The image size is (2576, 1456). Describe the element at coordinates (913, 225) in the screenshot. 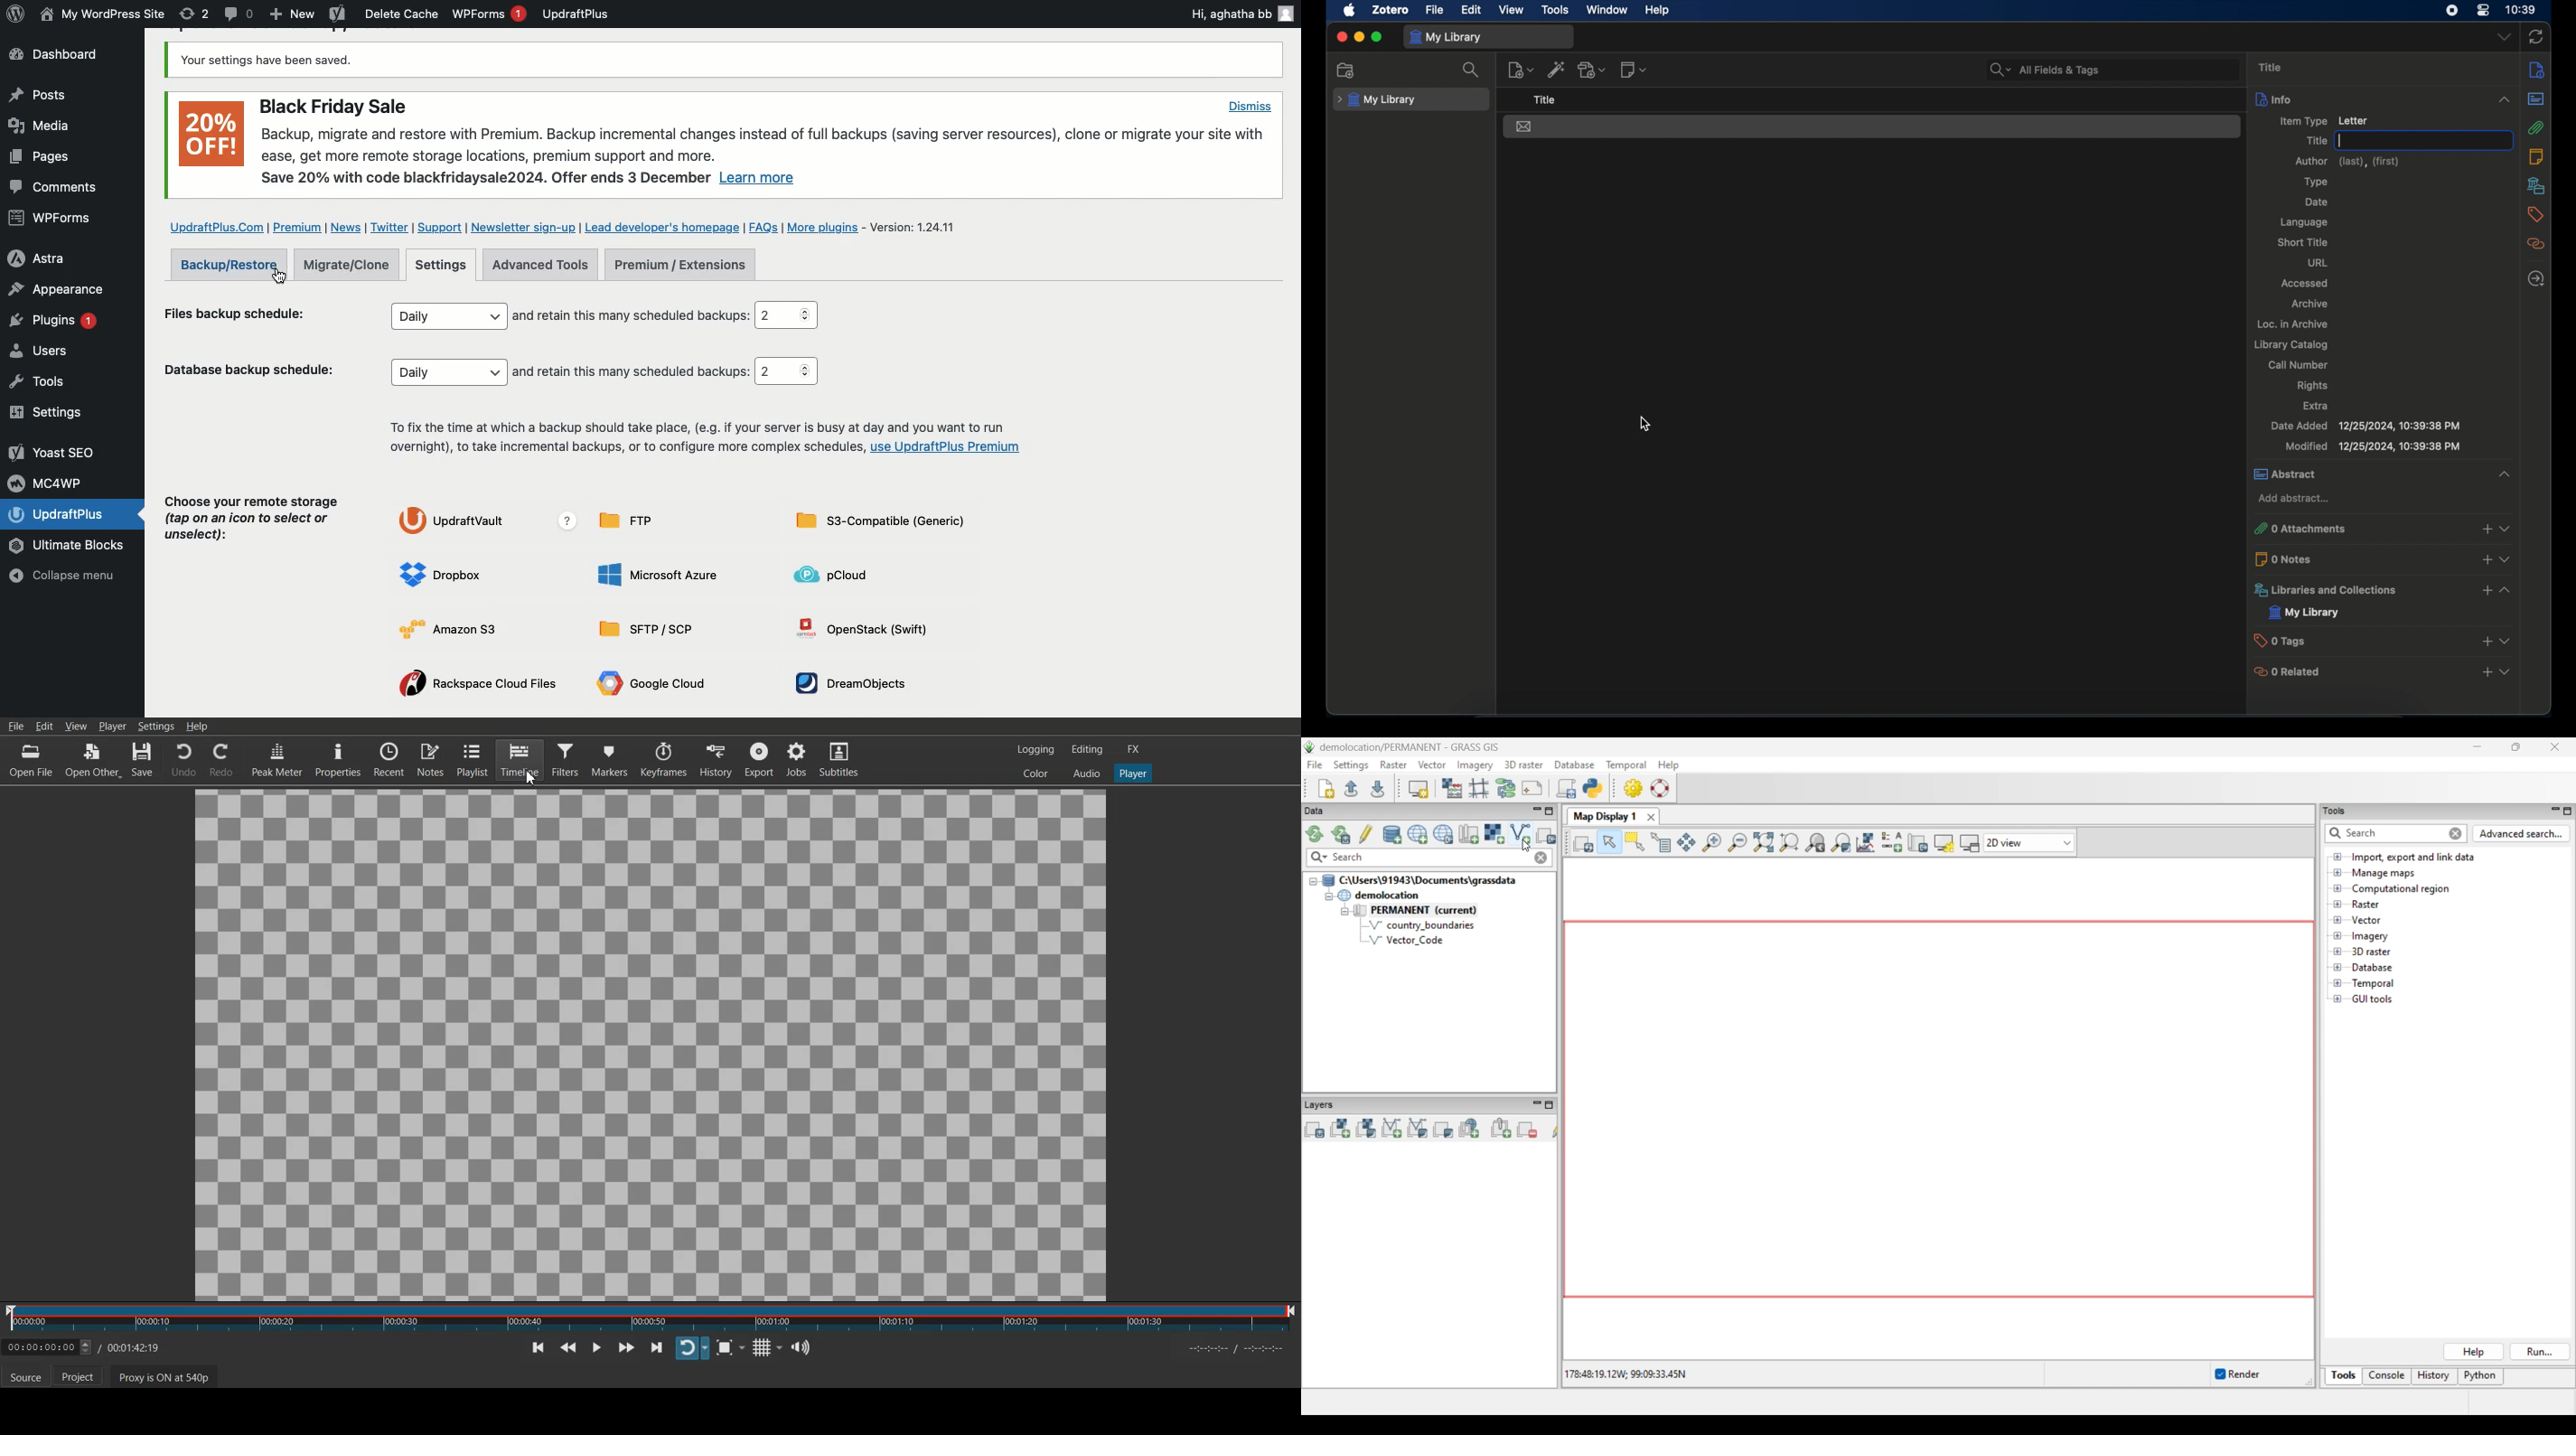

I see `Version 1.24.11` at that location.